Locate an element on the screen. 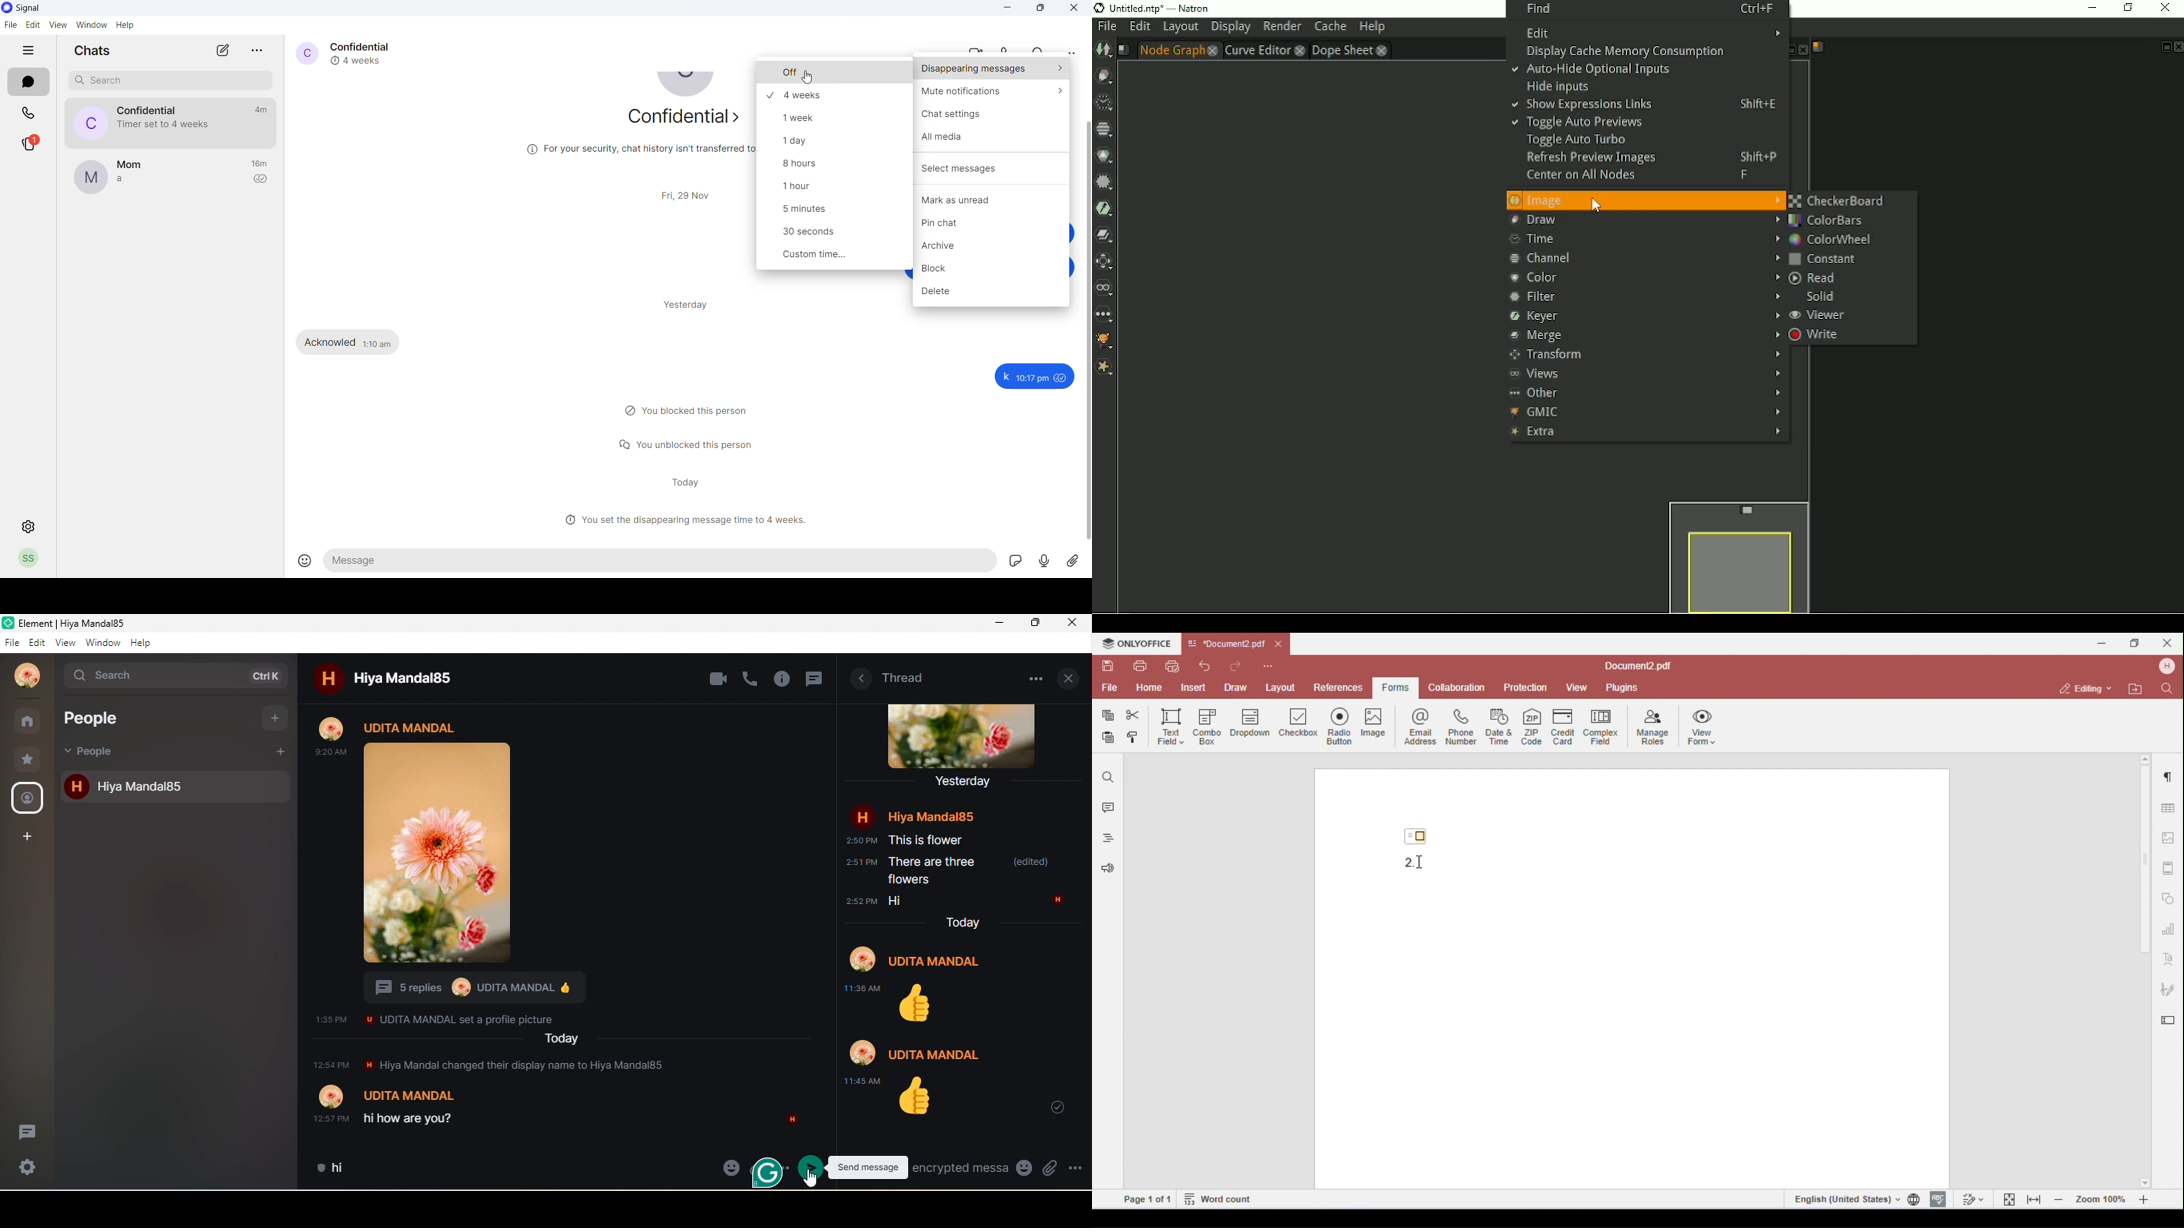 This screenshot has width=2184, height=1232. search is located at coordinates (173, 678).